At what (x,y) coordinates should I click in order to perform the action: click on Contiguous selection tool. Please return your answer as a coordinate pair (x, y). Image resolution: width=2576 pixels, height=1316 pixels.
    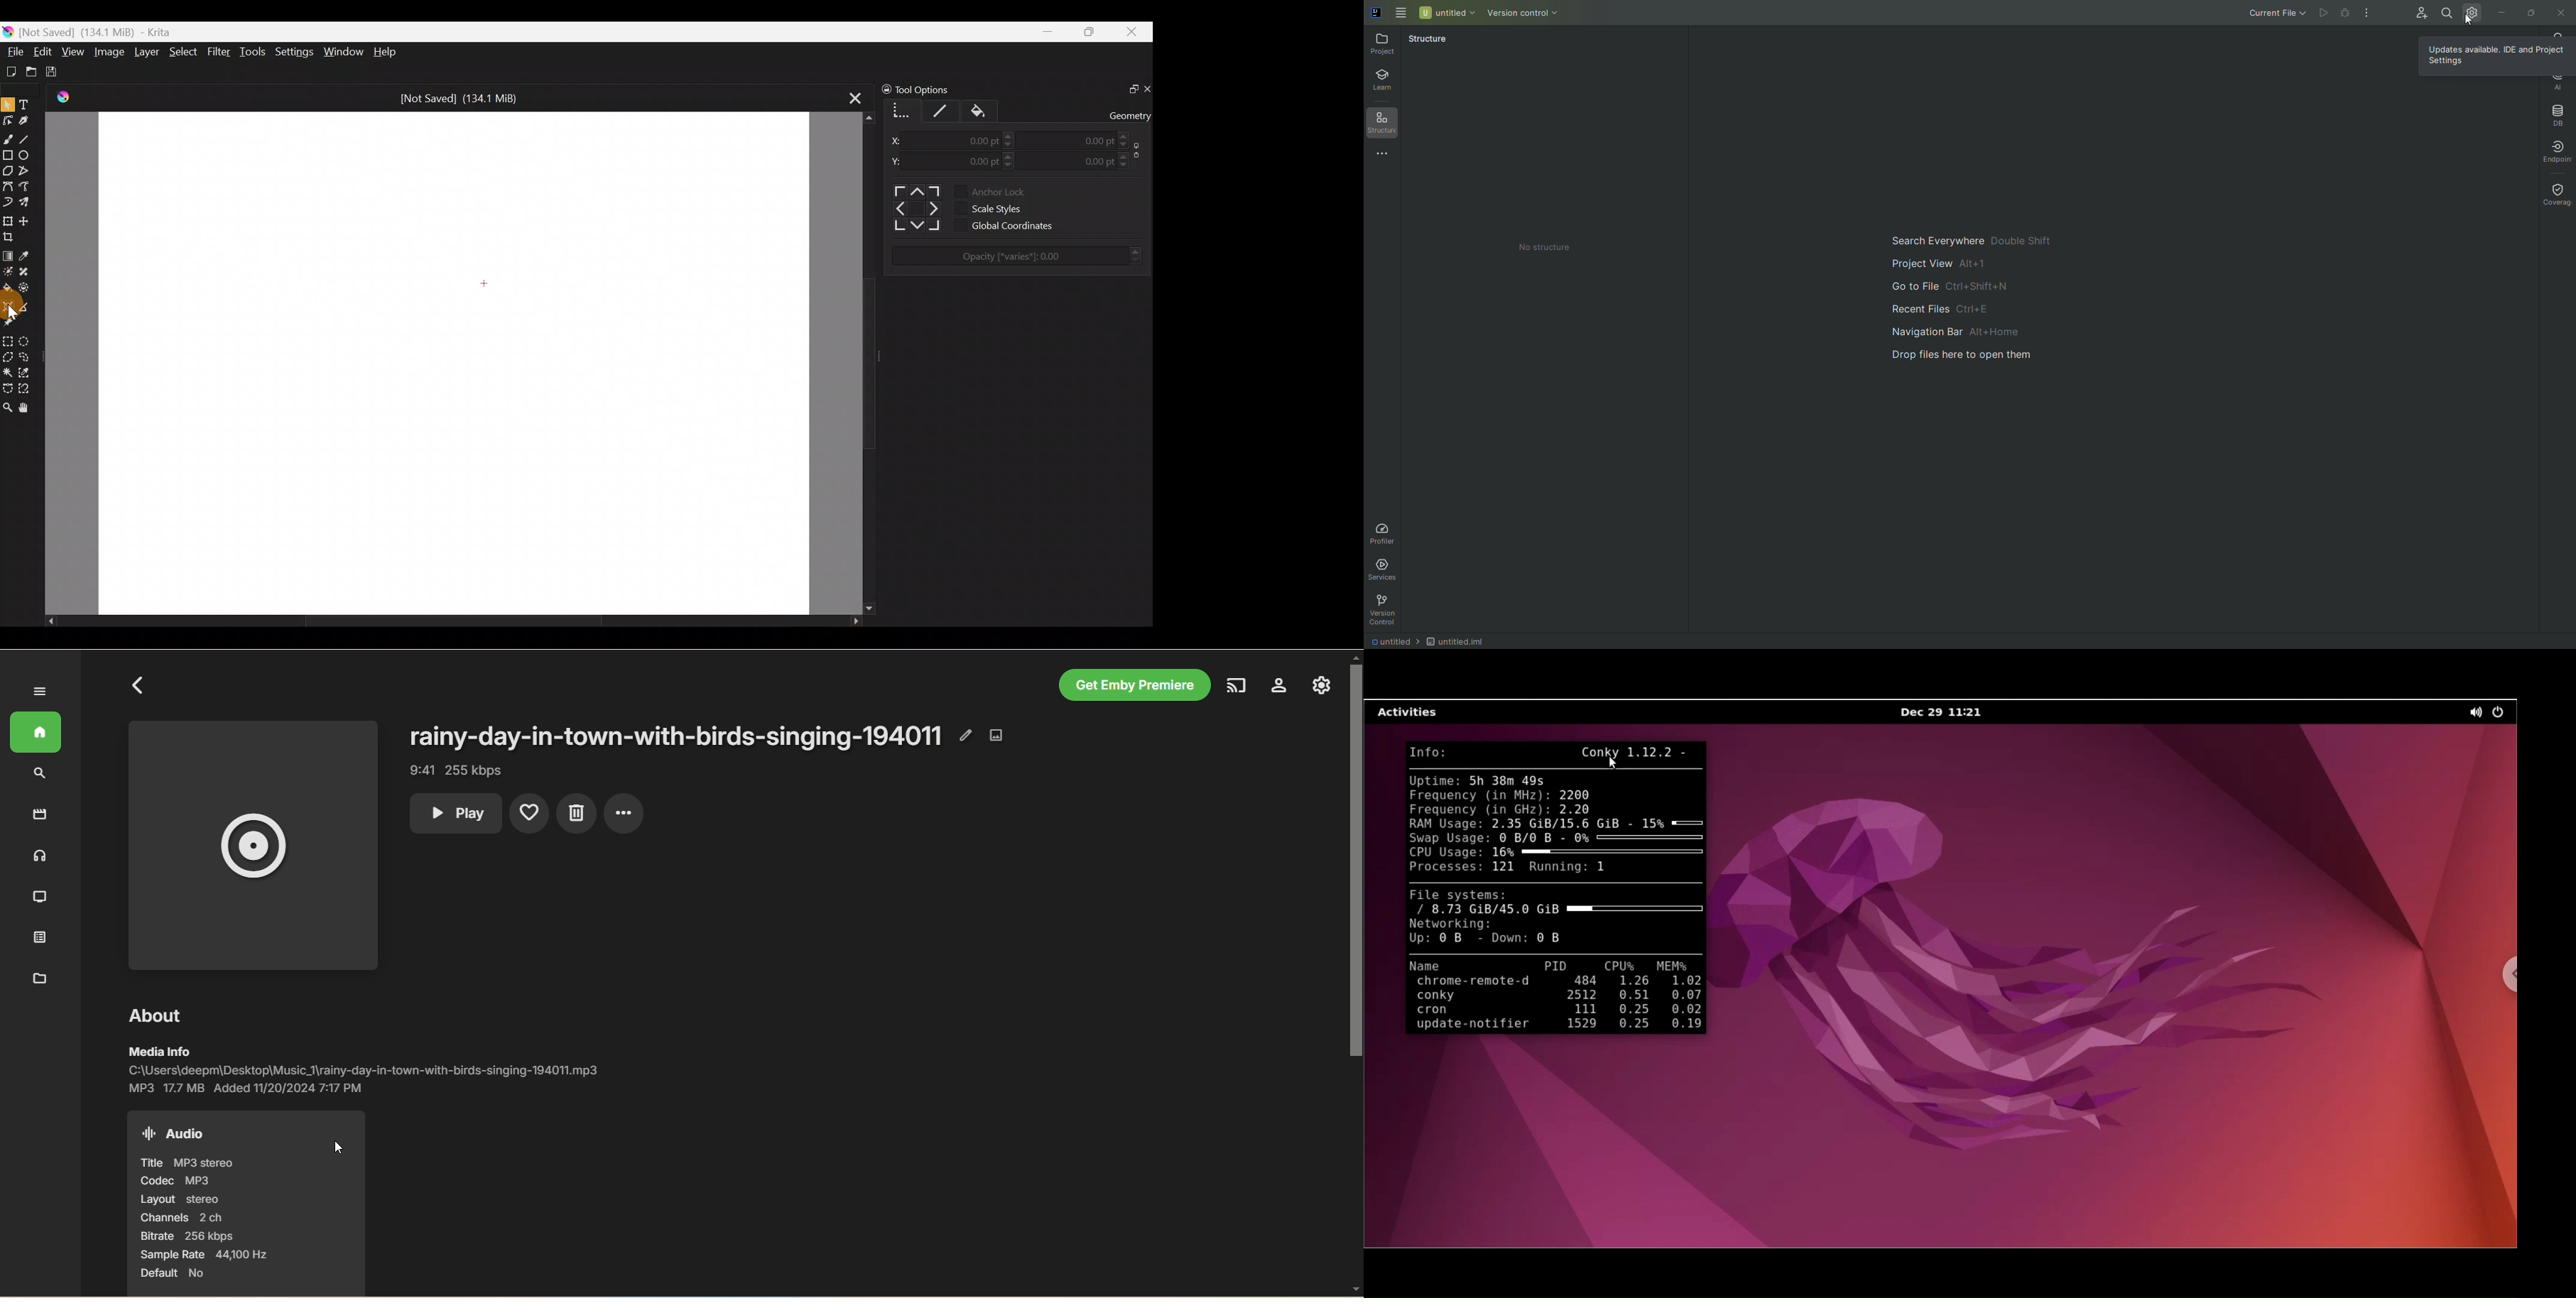
    Looking at the image, I should click on (8, 371).